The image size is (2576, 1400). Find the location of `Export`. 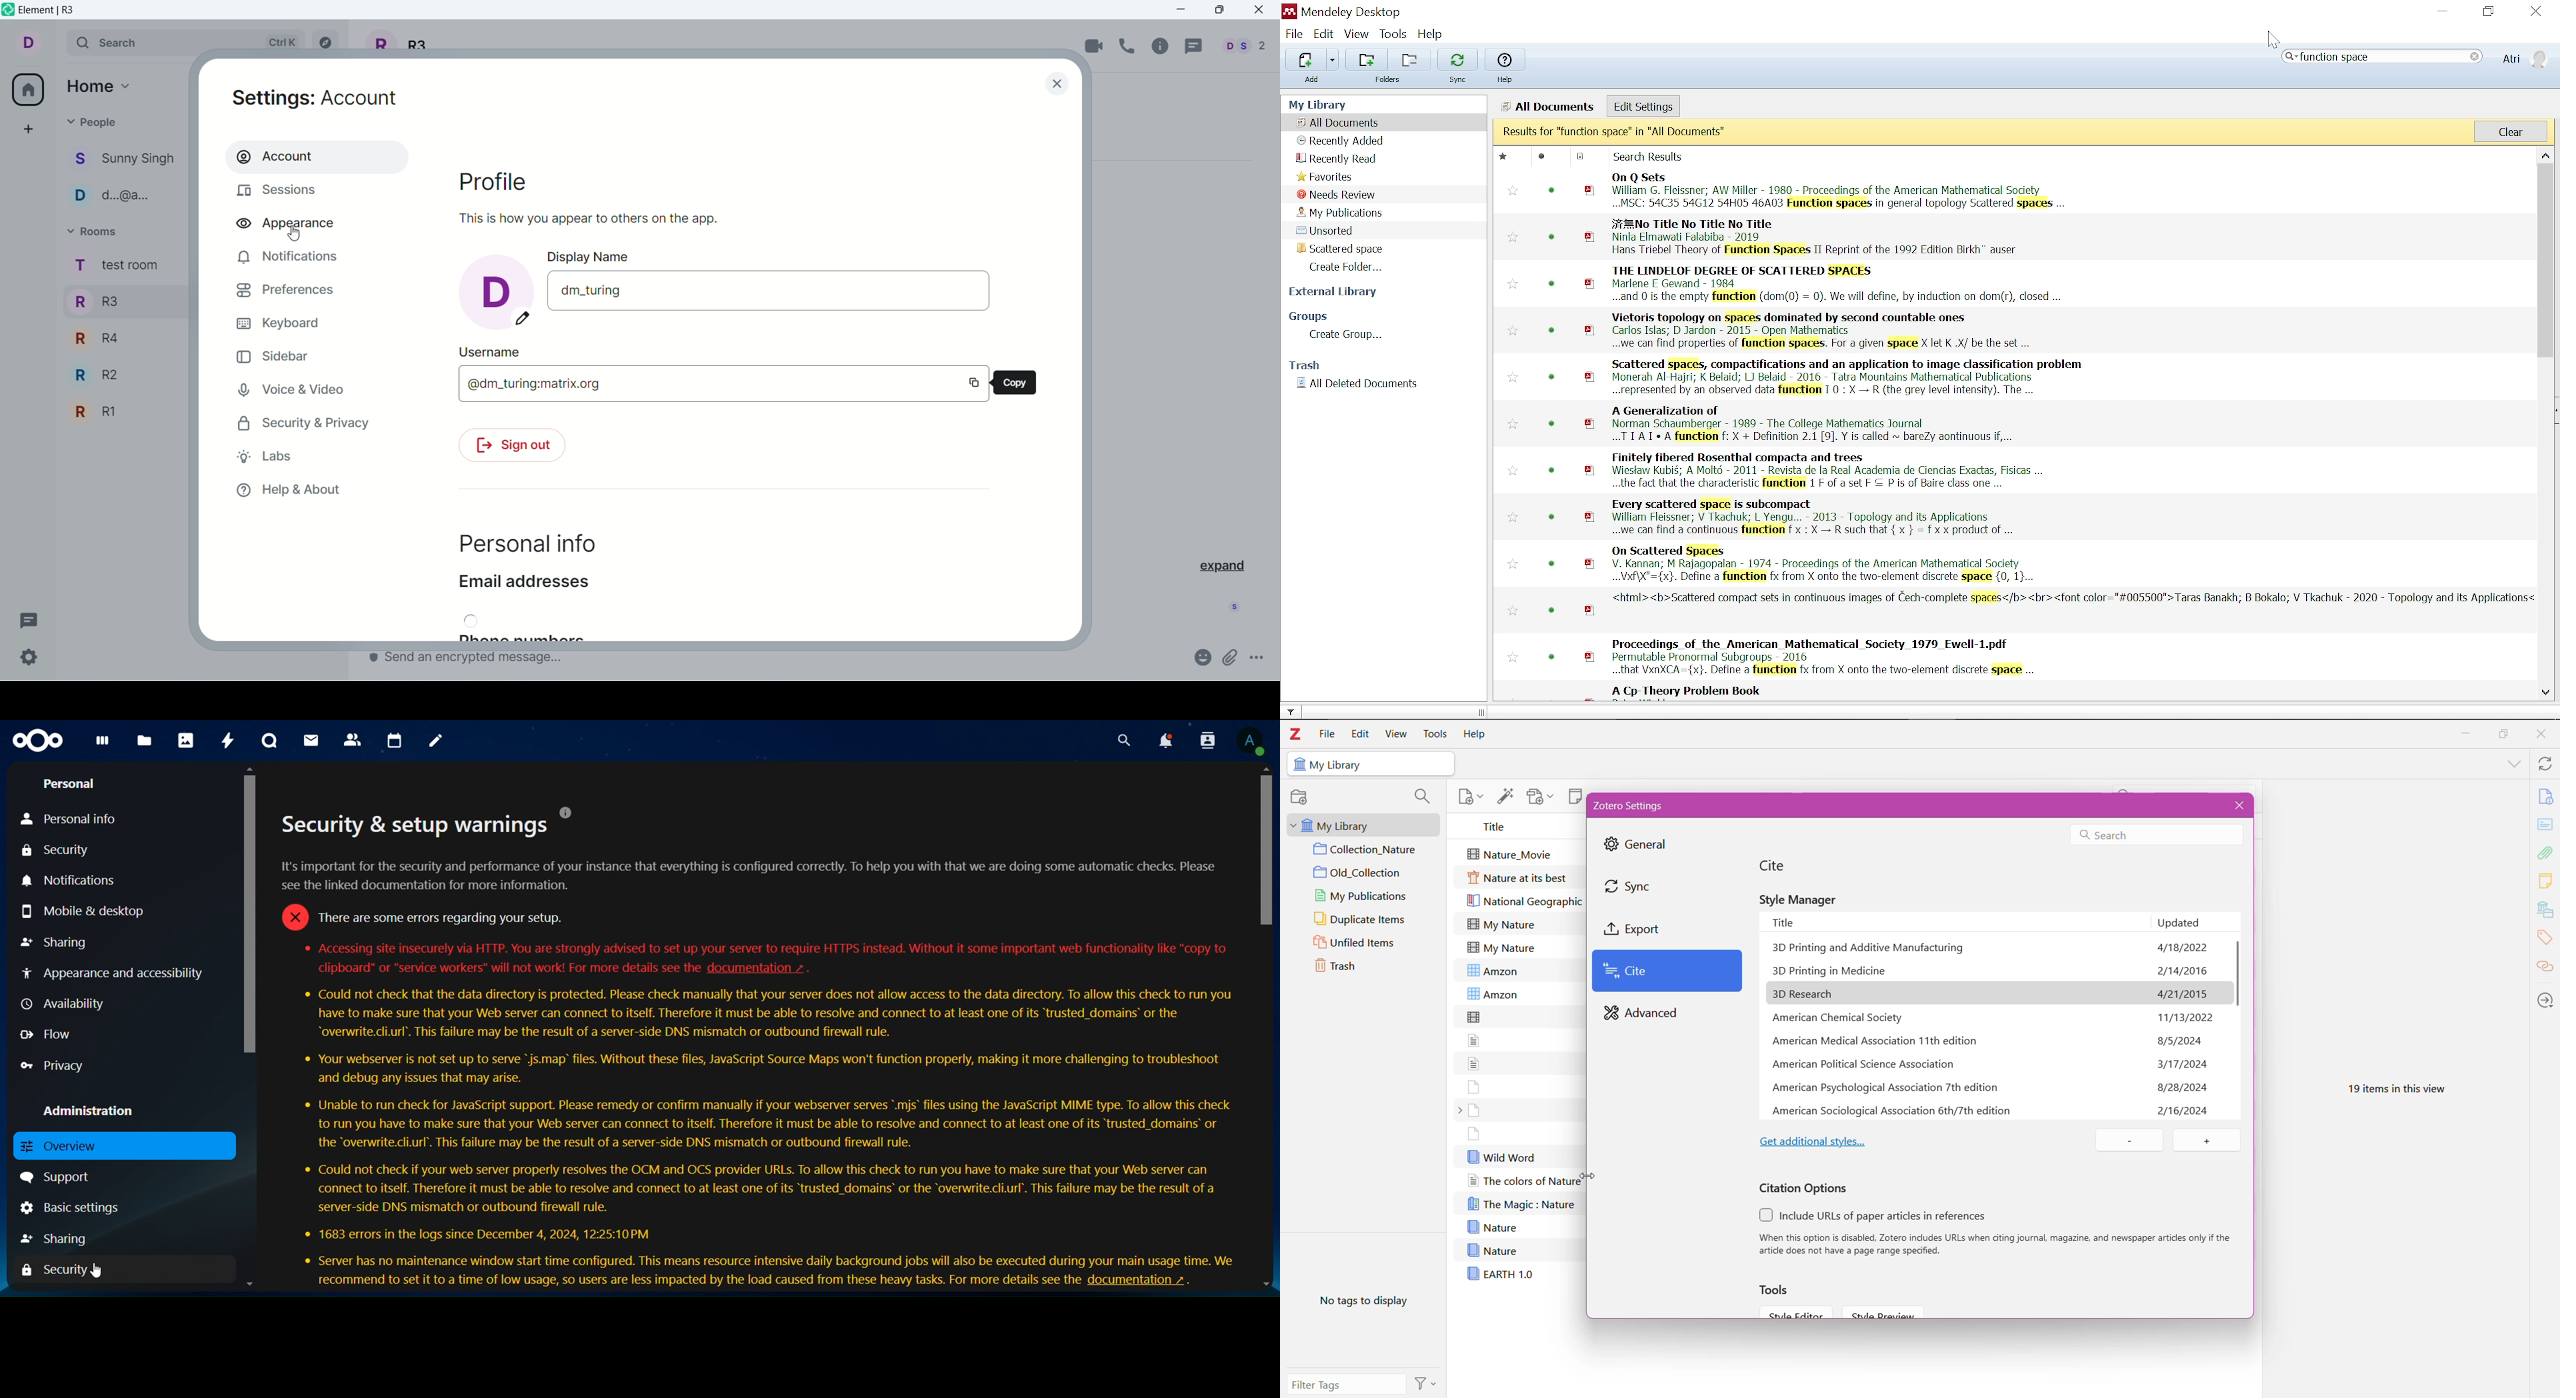

Export is located at coordinates (1649, 929).